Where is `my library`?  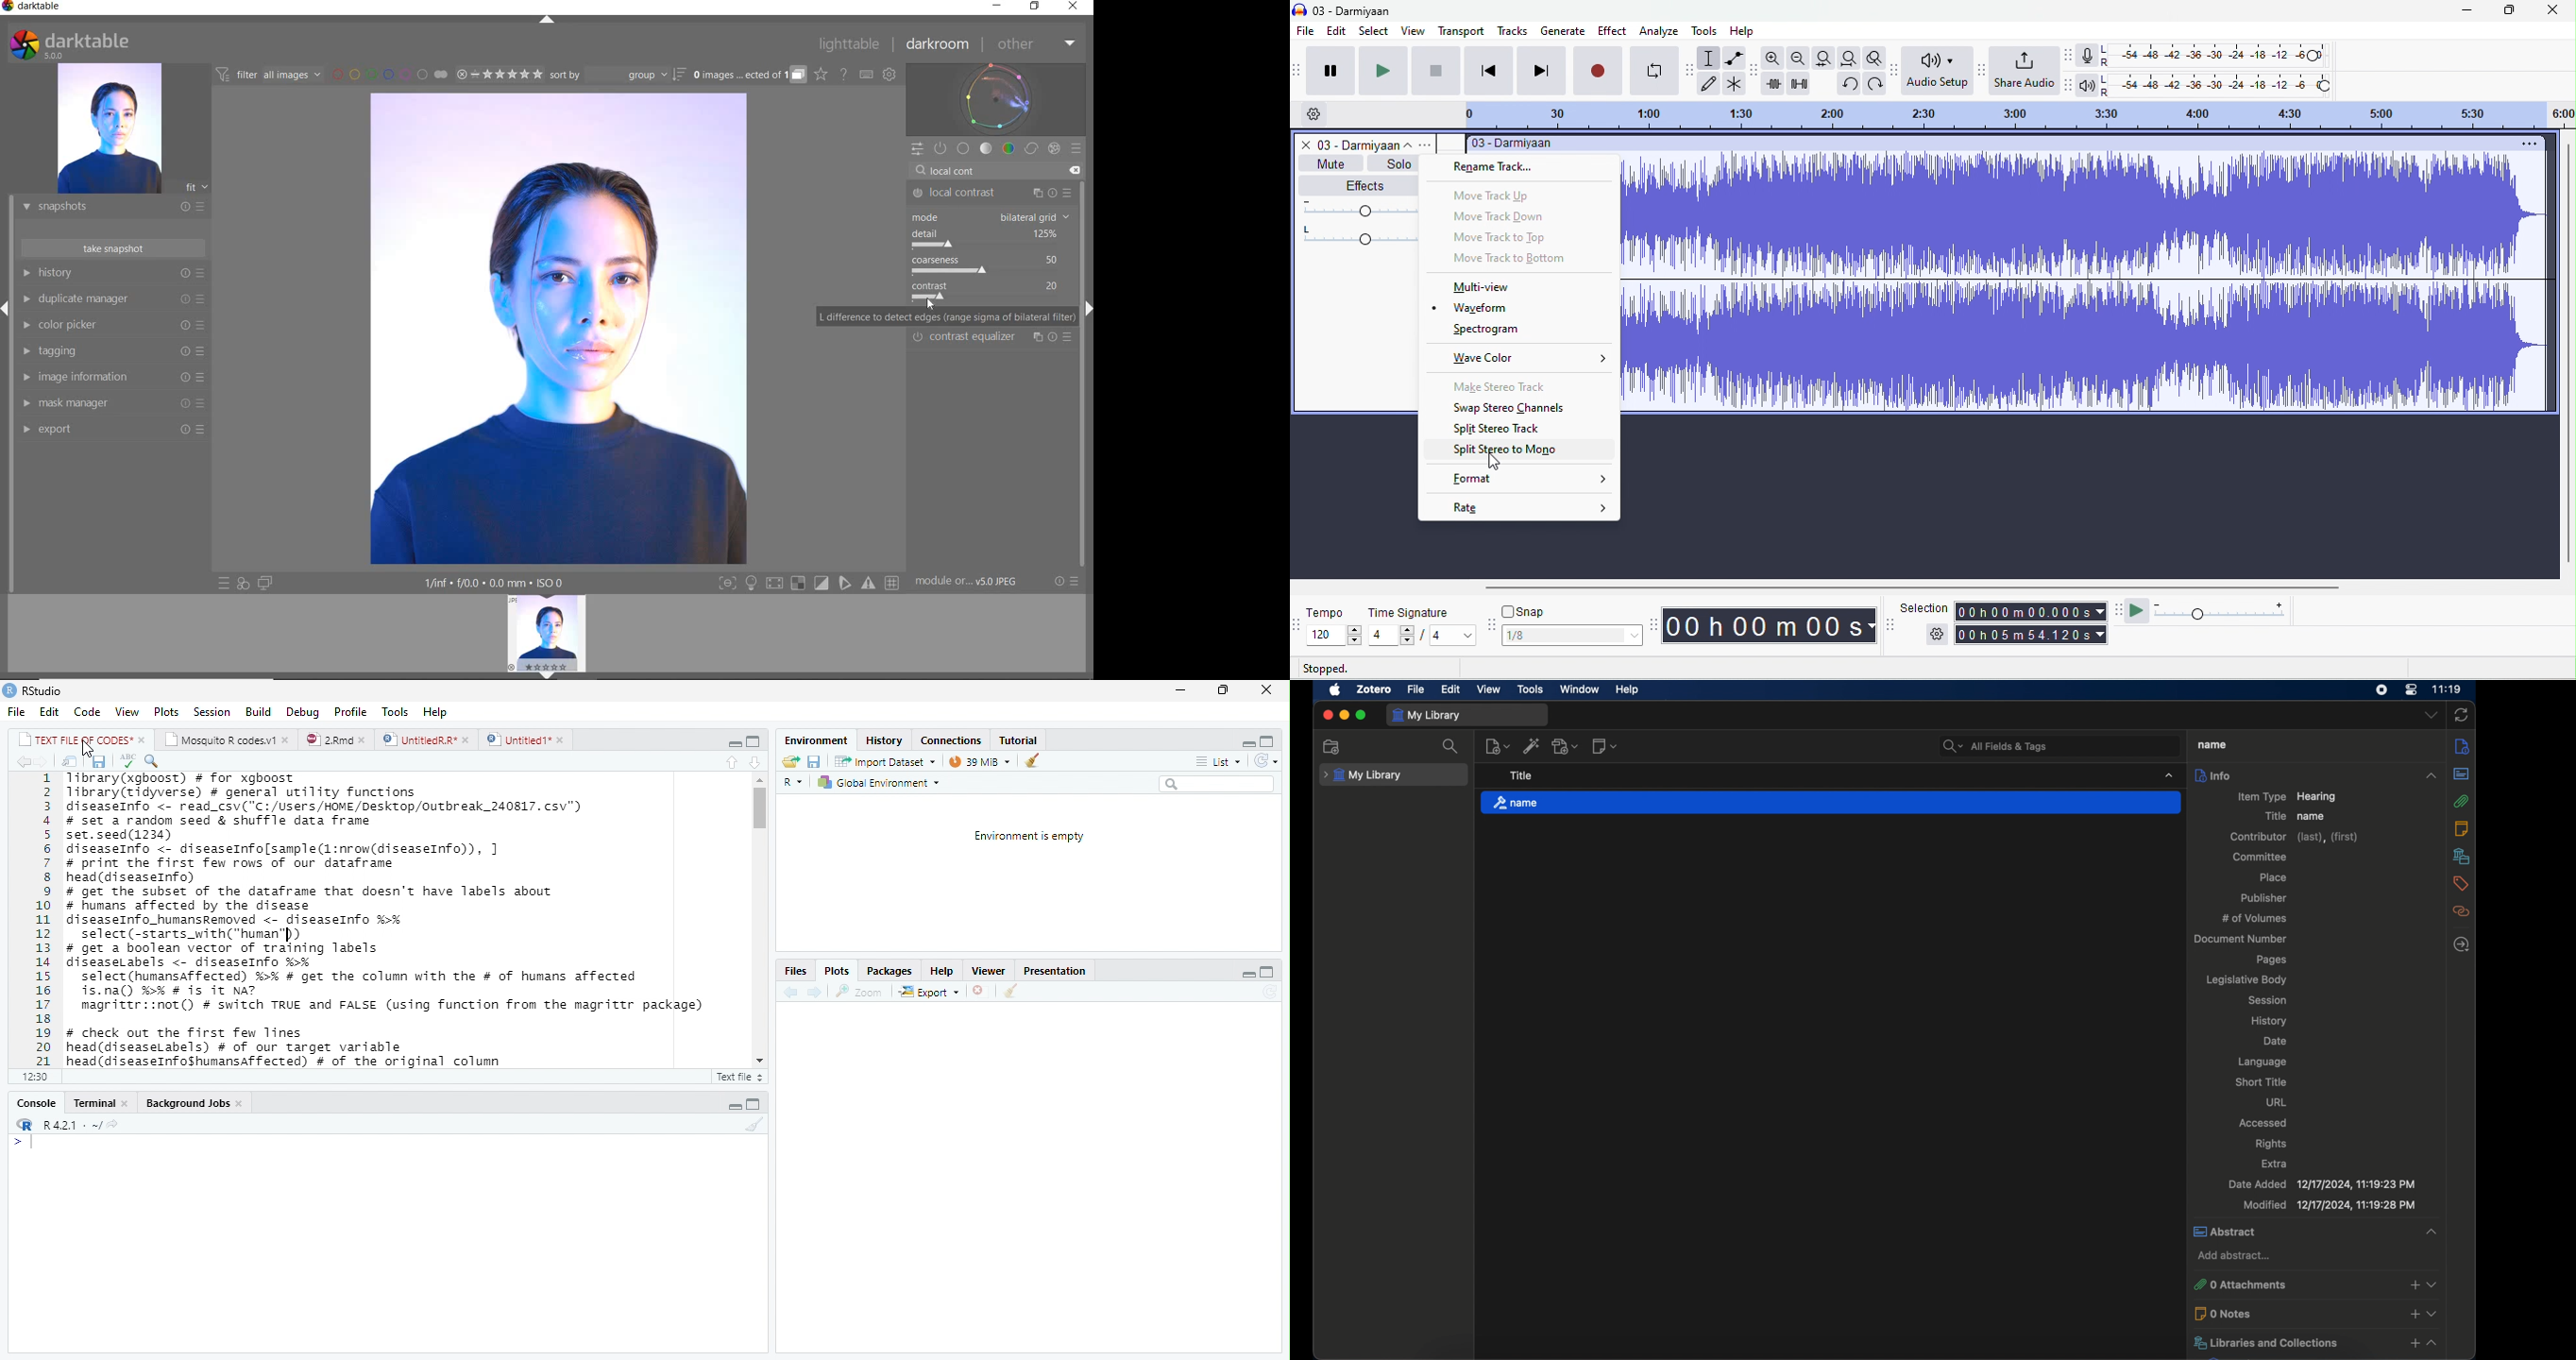 my library is located at coordinates (1362, 775).